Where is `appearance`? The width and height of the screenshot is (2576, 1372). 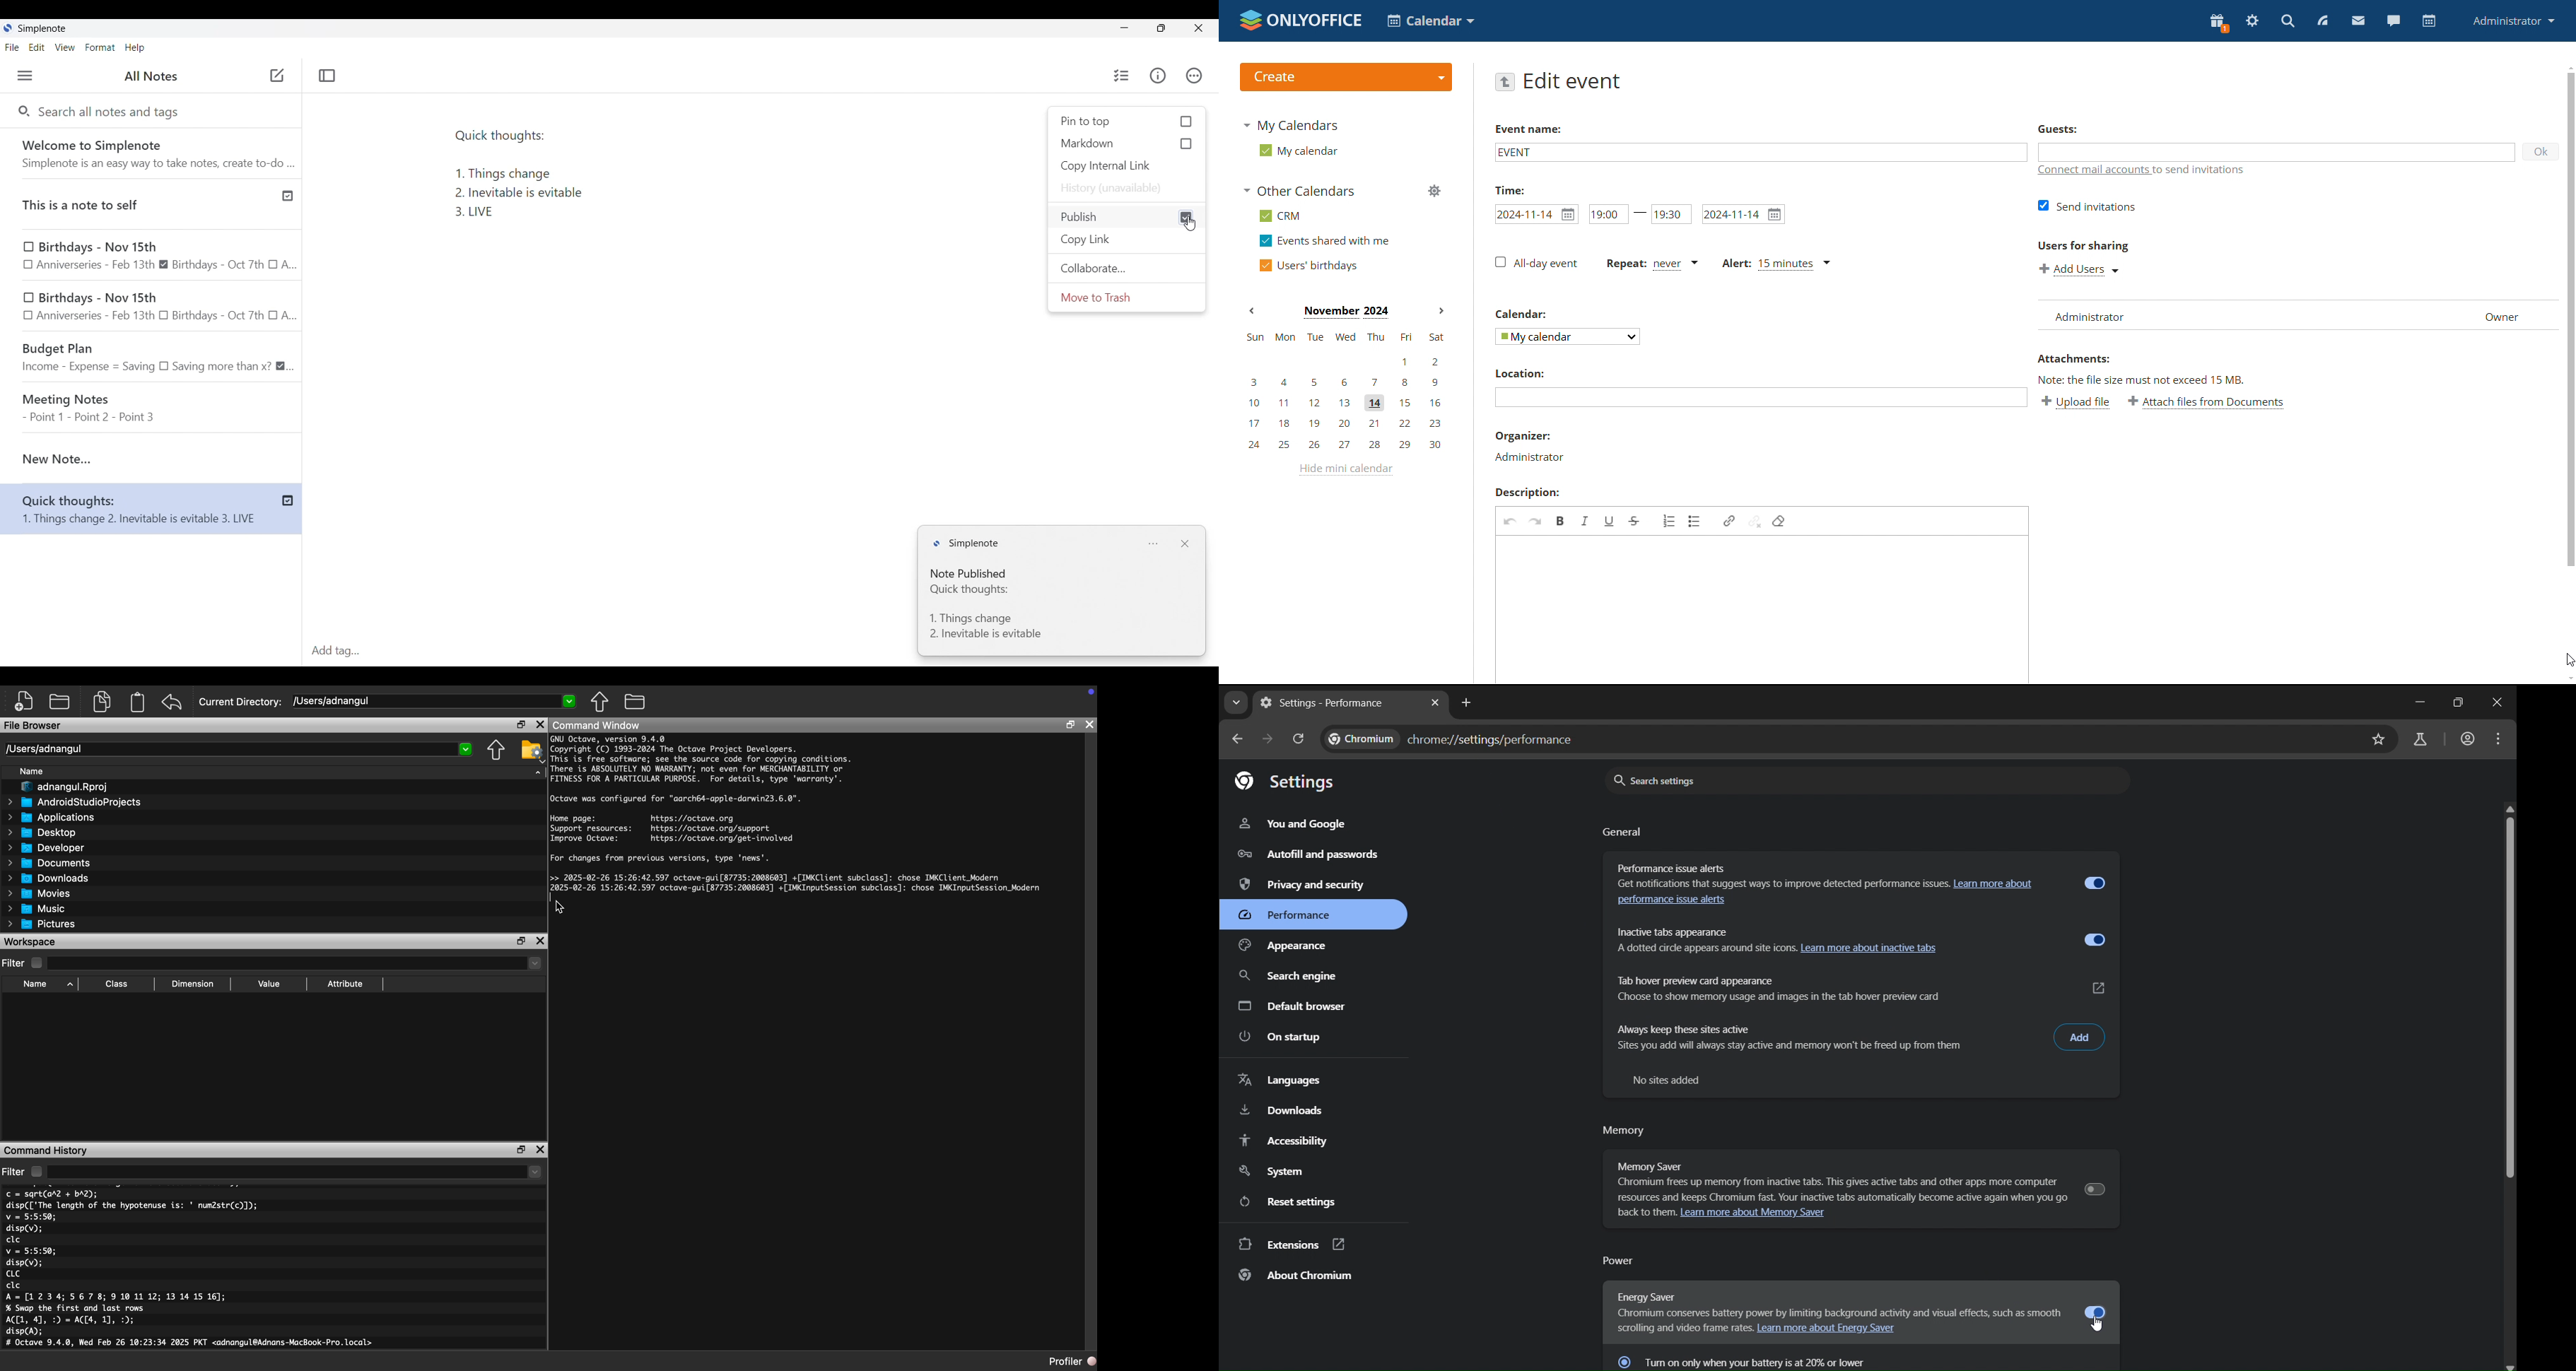
appearance is located at coordinates (1294, 946).